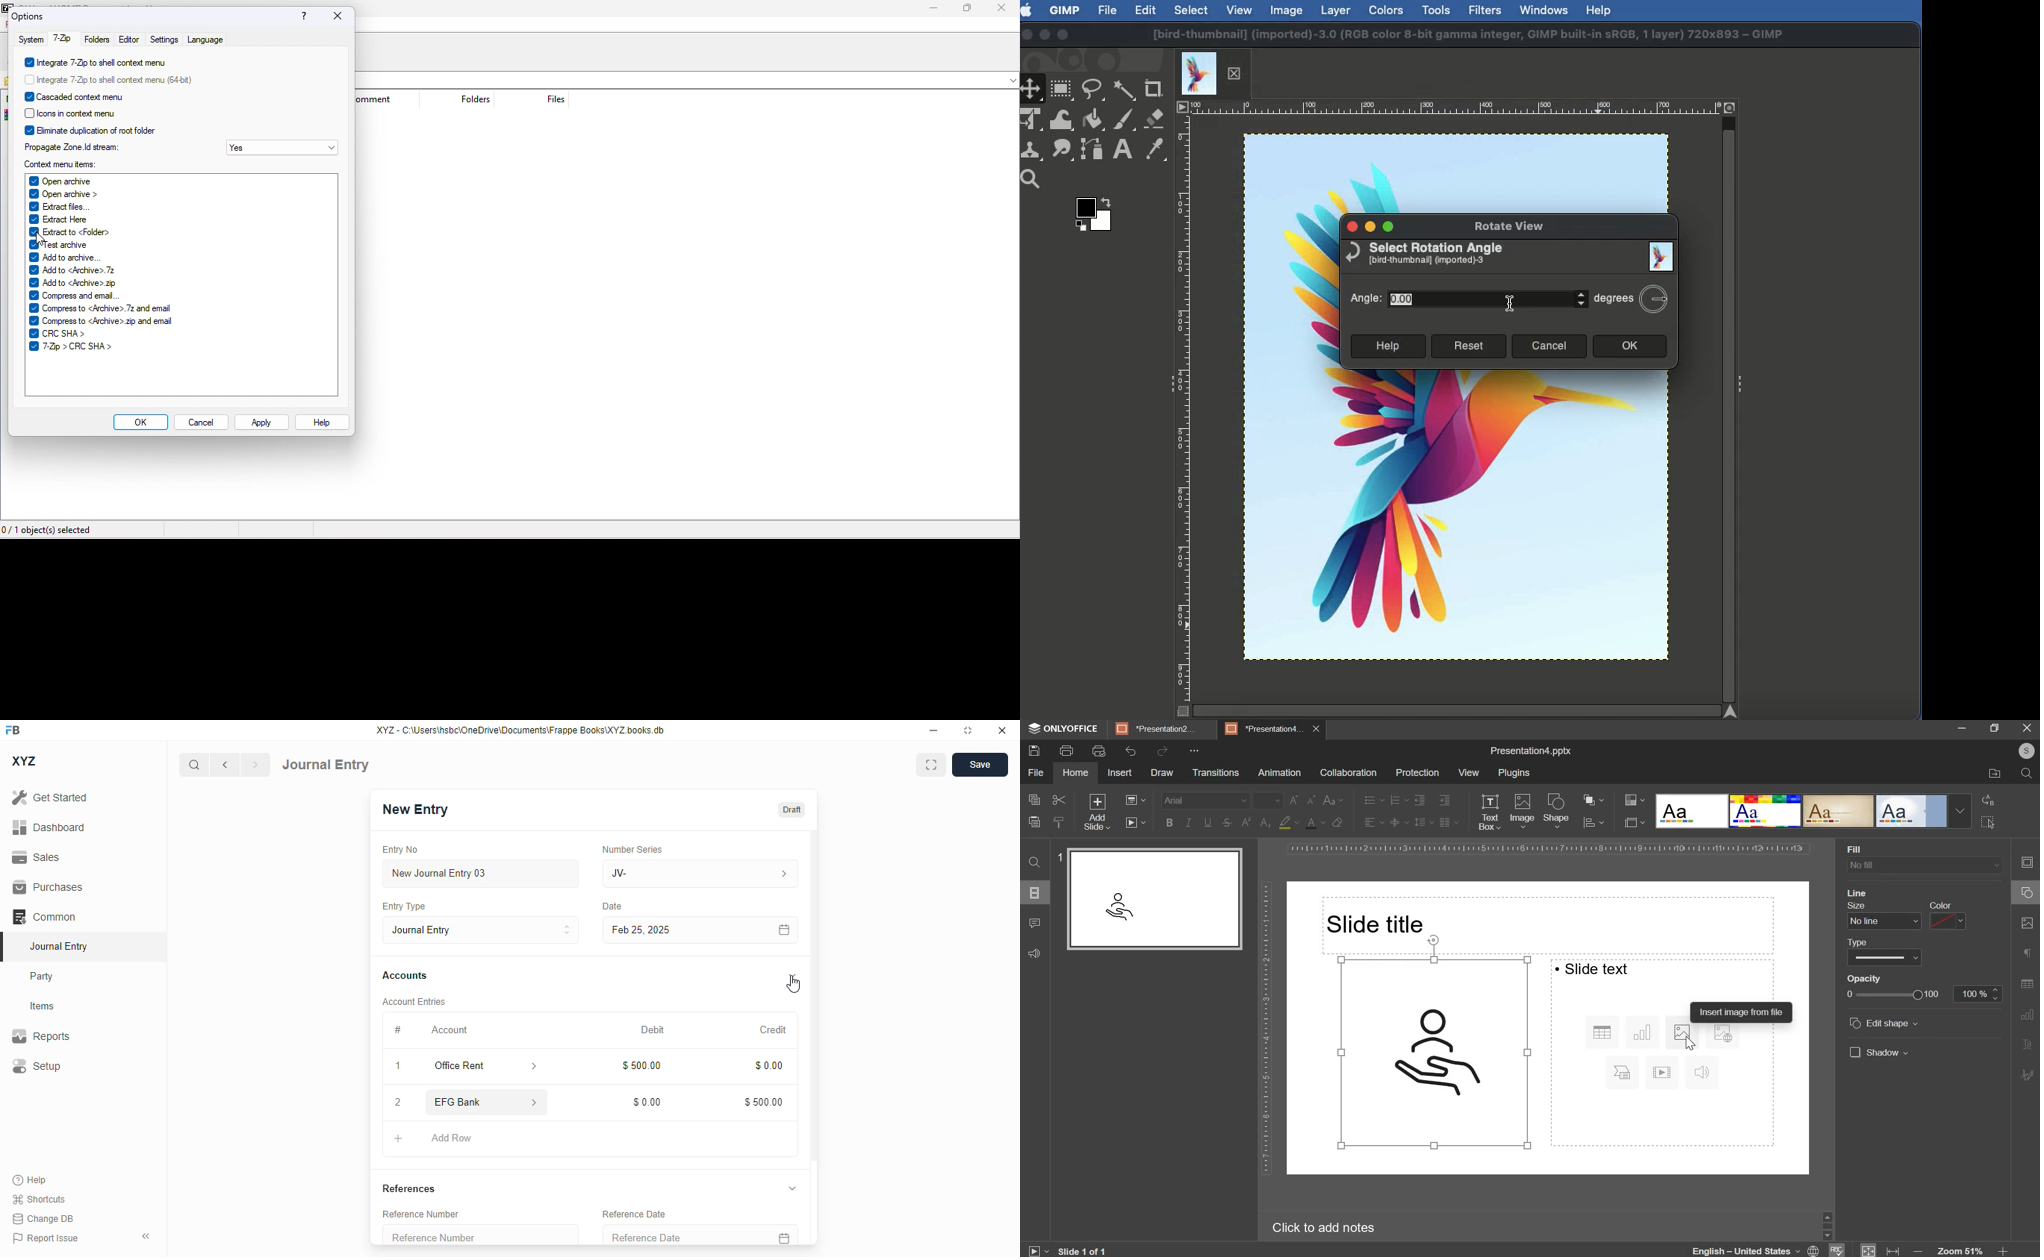 This screenshot has height=1260, width=2044. What do you see at coordinates (1226, 823) in the screenshot?
I see `strikethrough` at bounding box center [1226, 823].